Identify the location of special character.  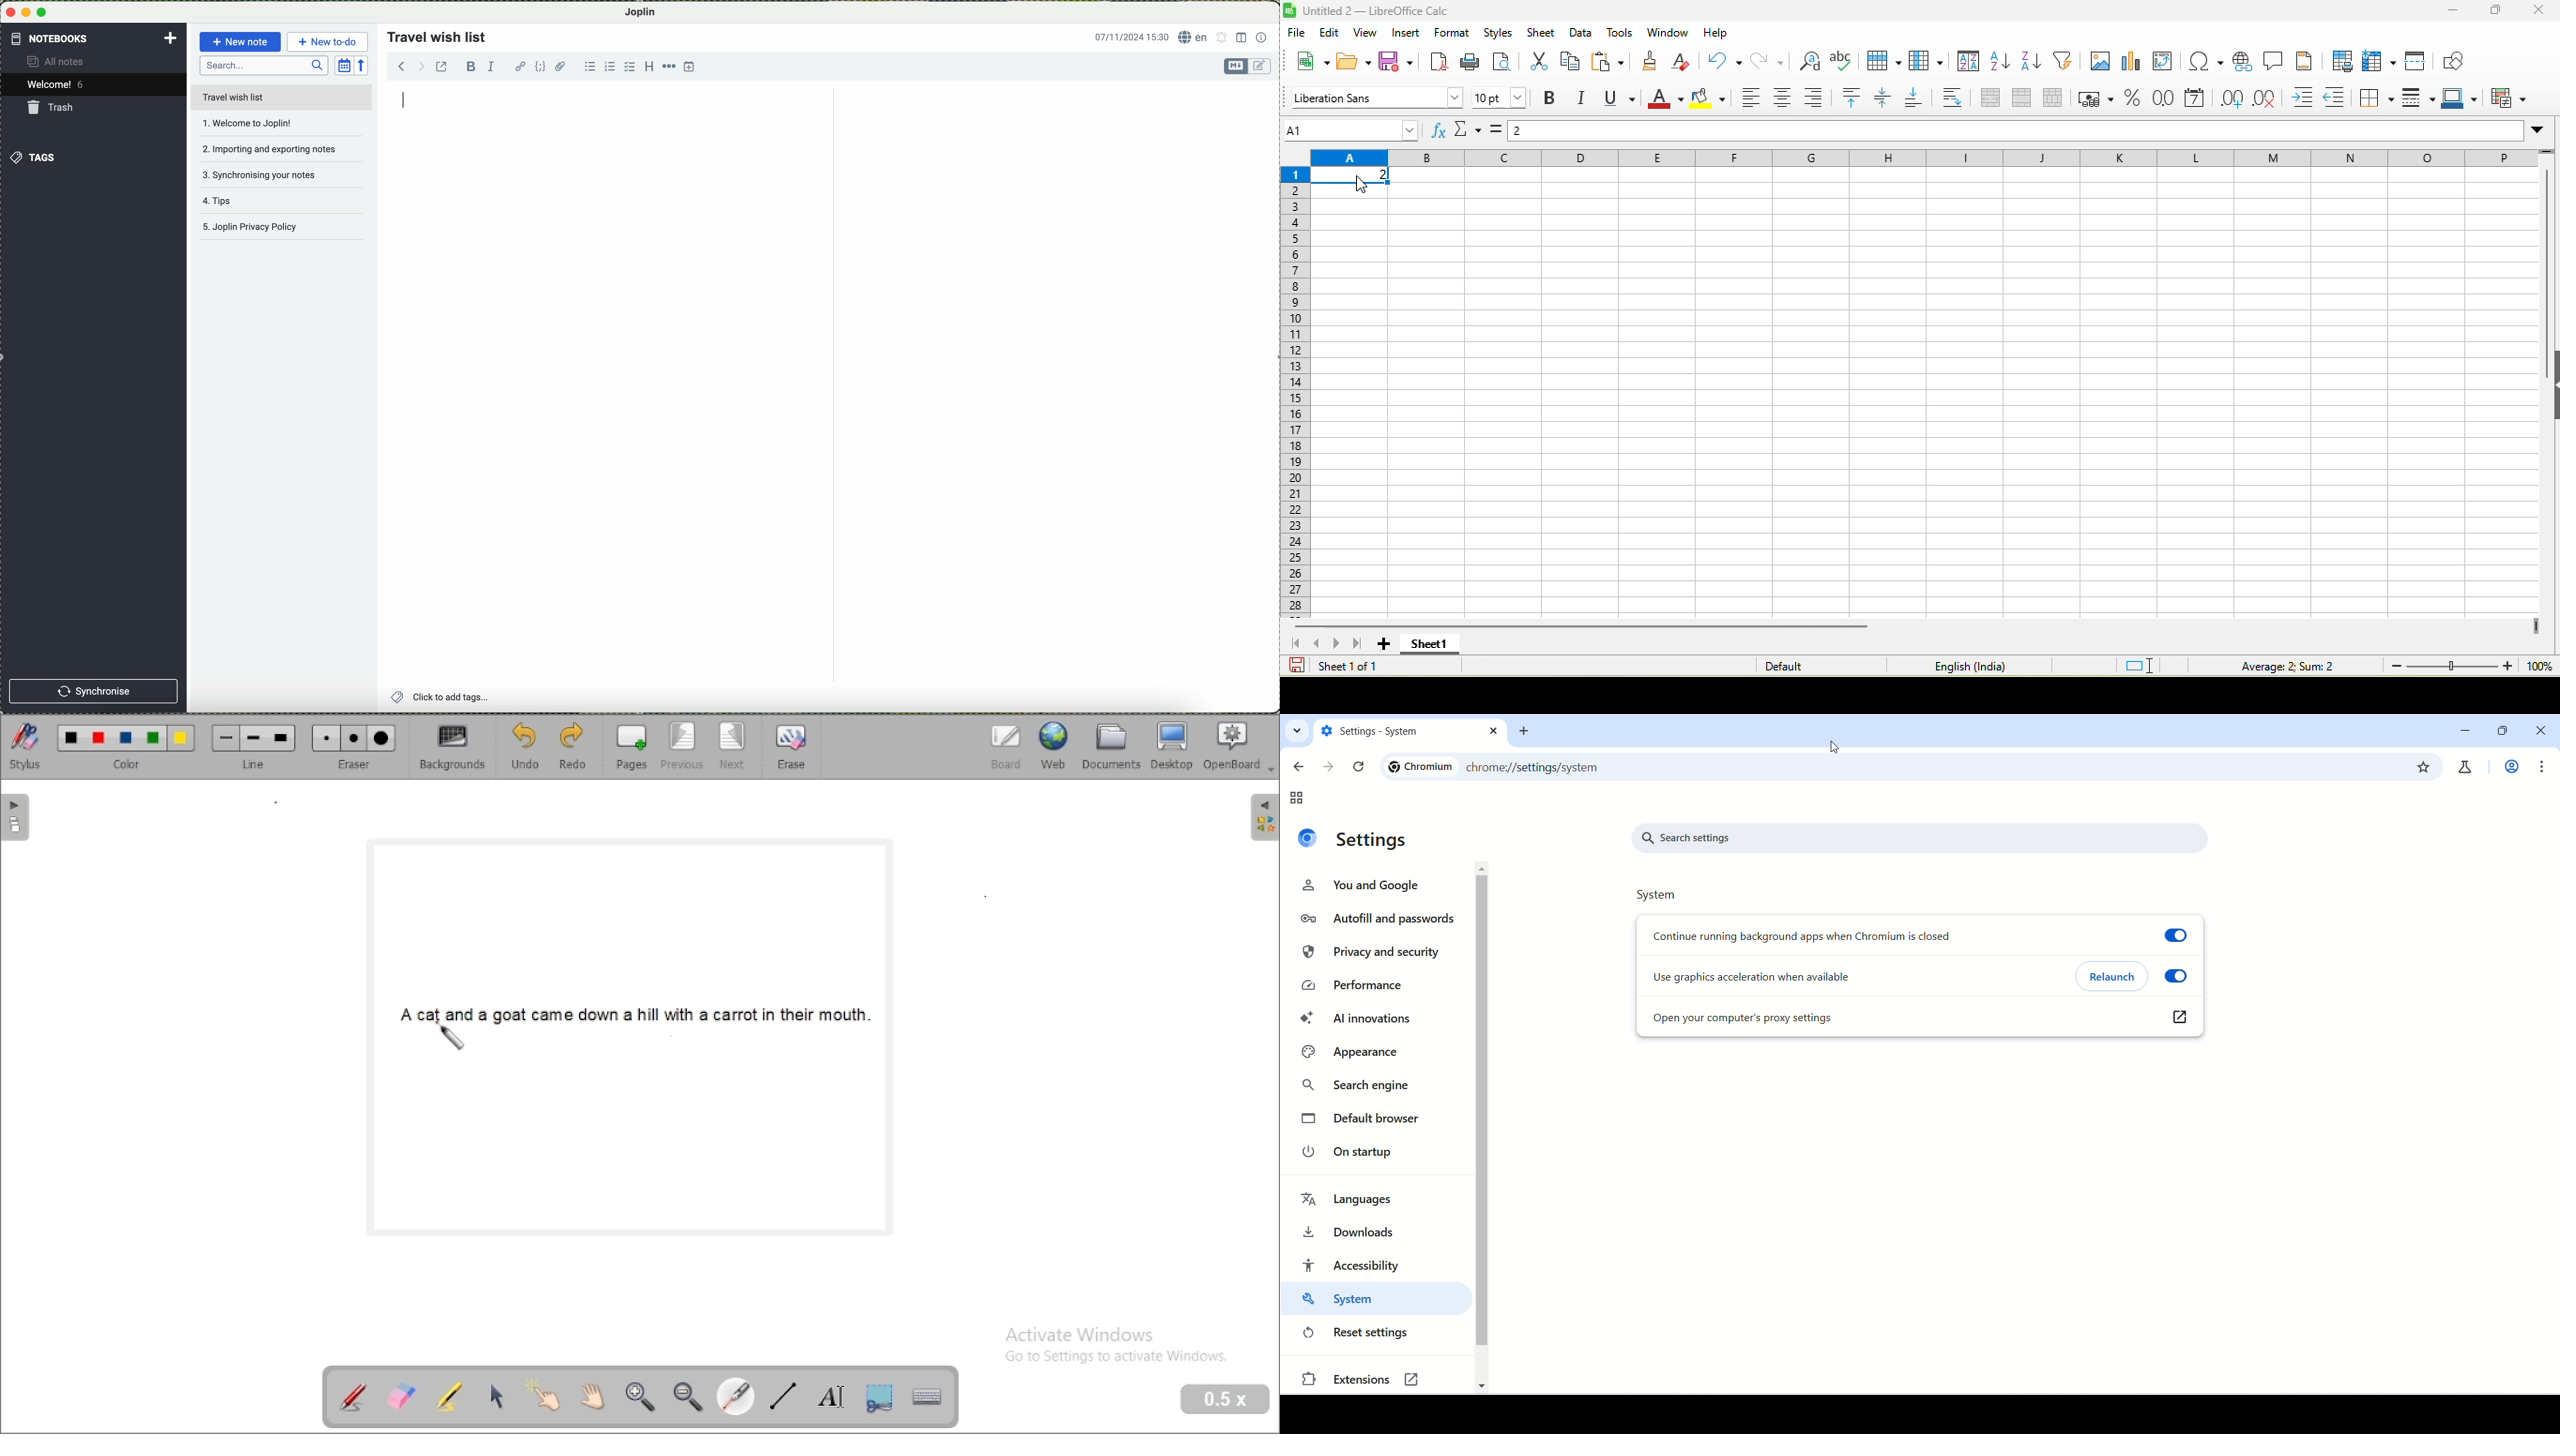
(2205, 61).